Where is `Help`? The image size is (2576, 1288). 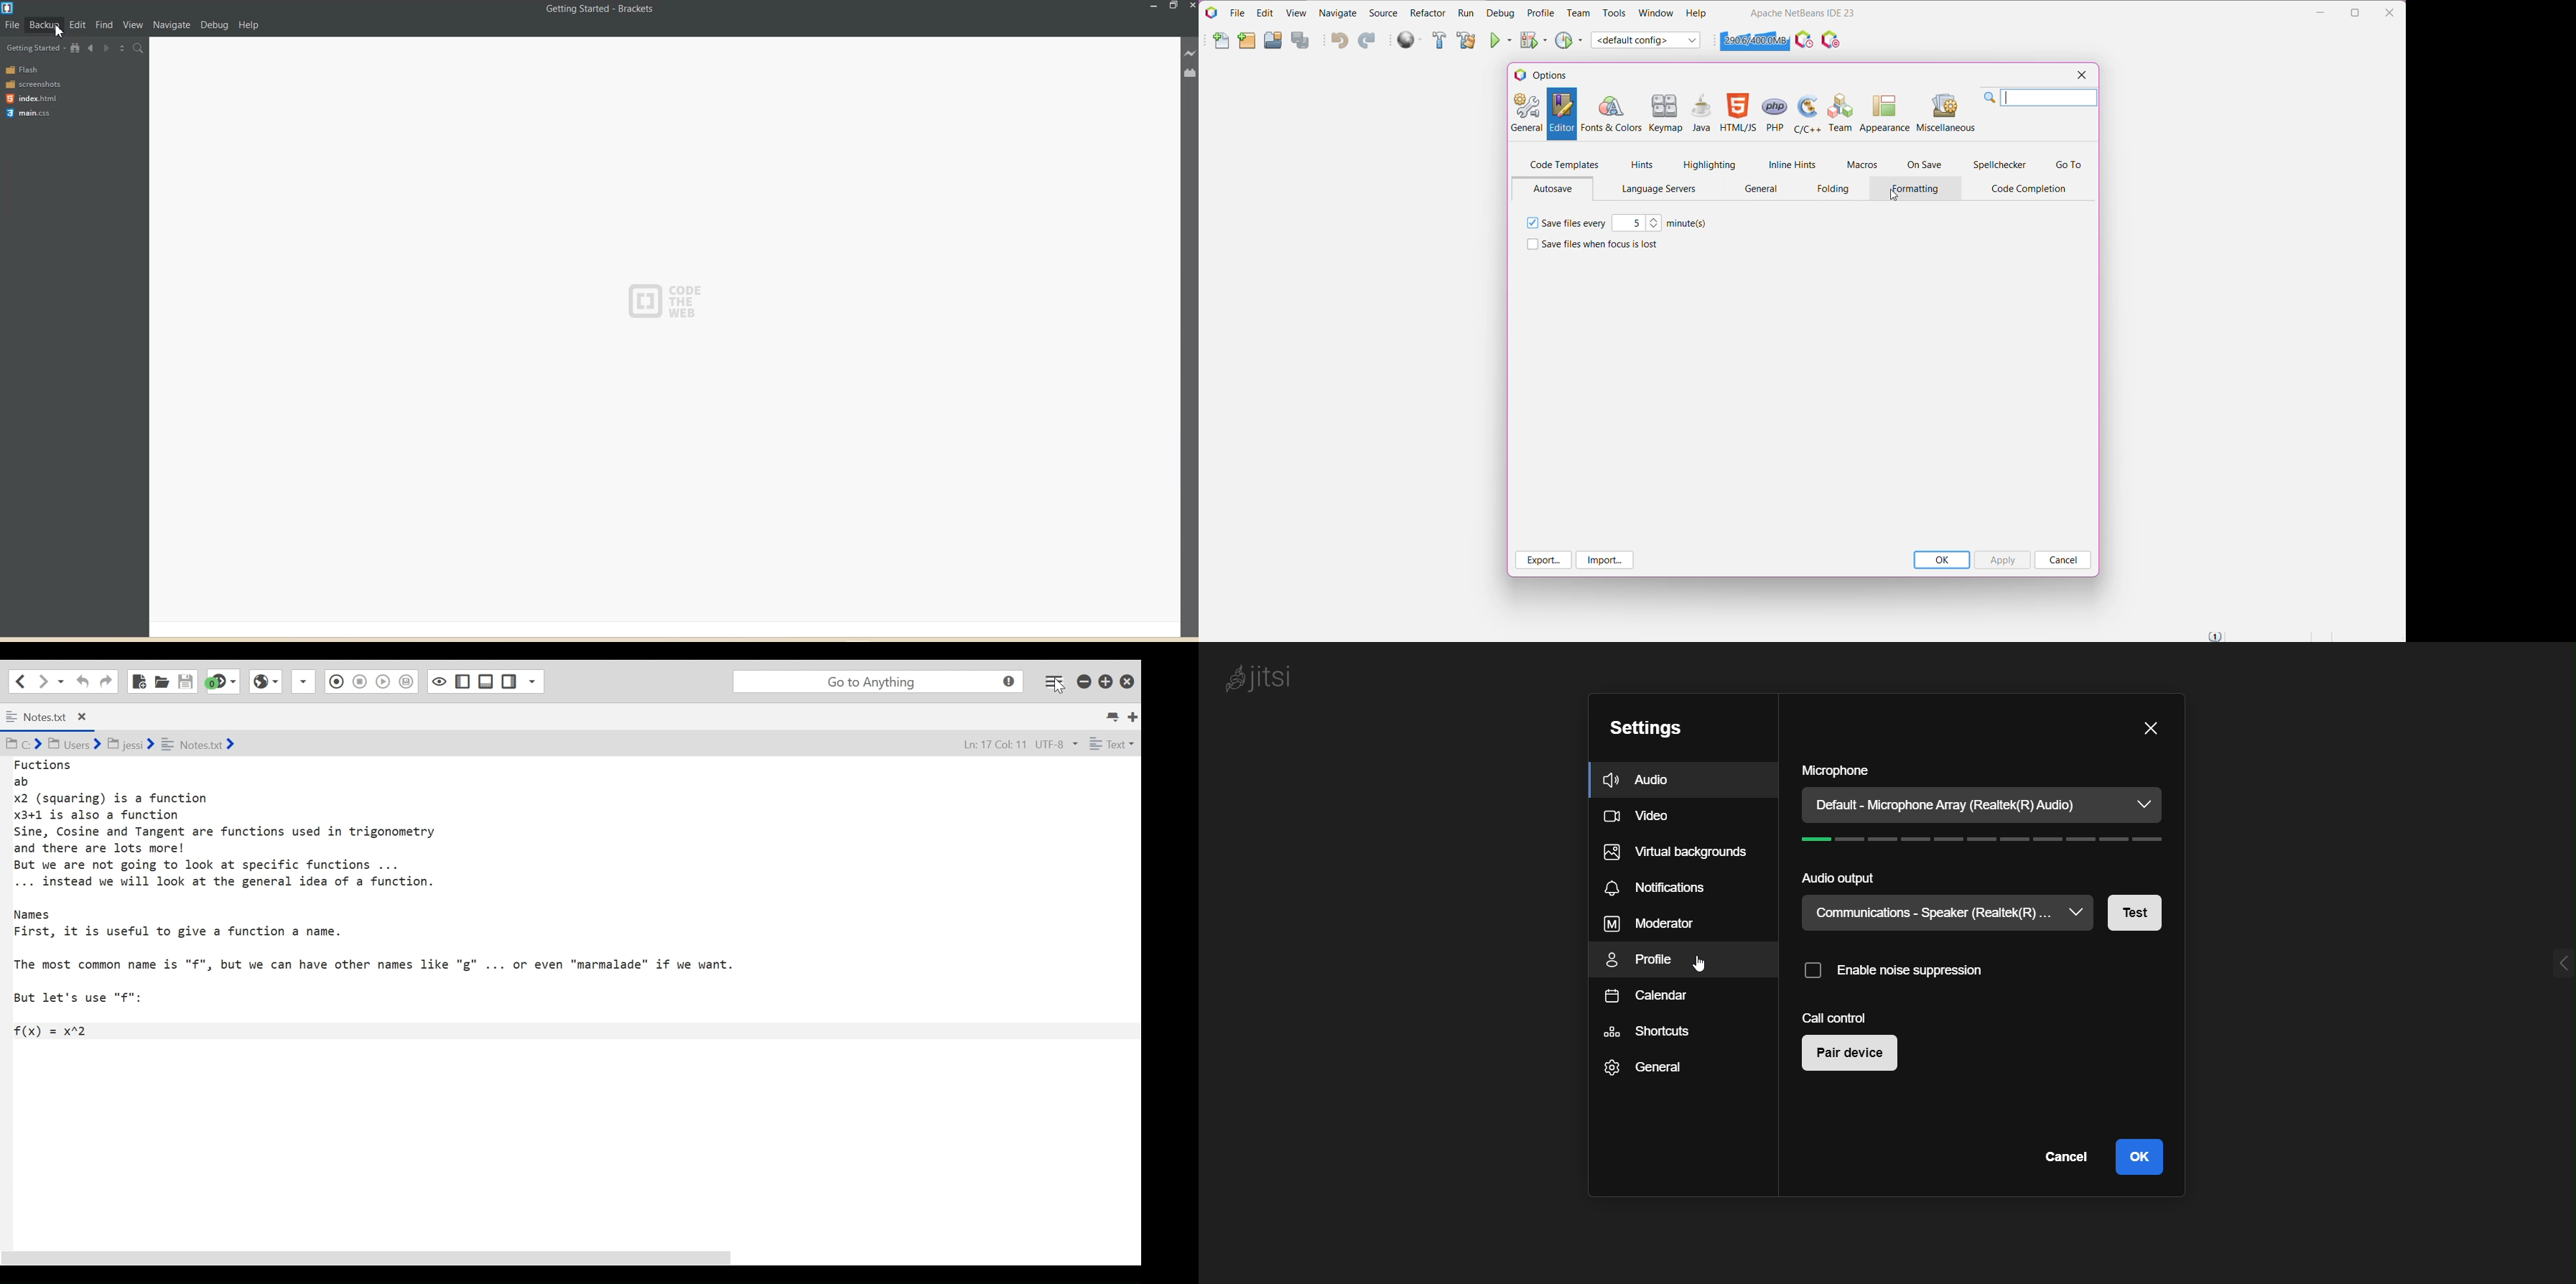 Help is located at coordinates (253, 24).